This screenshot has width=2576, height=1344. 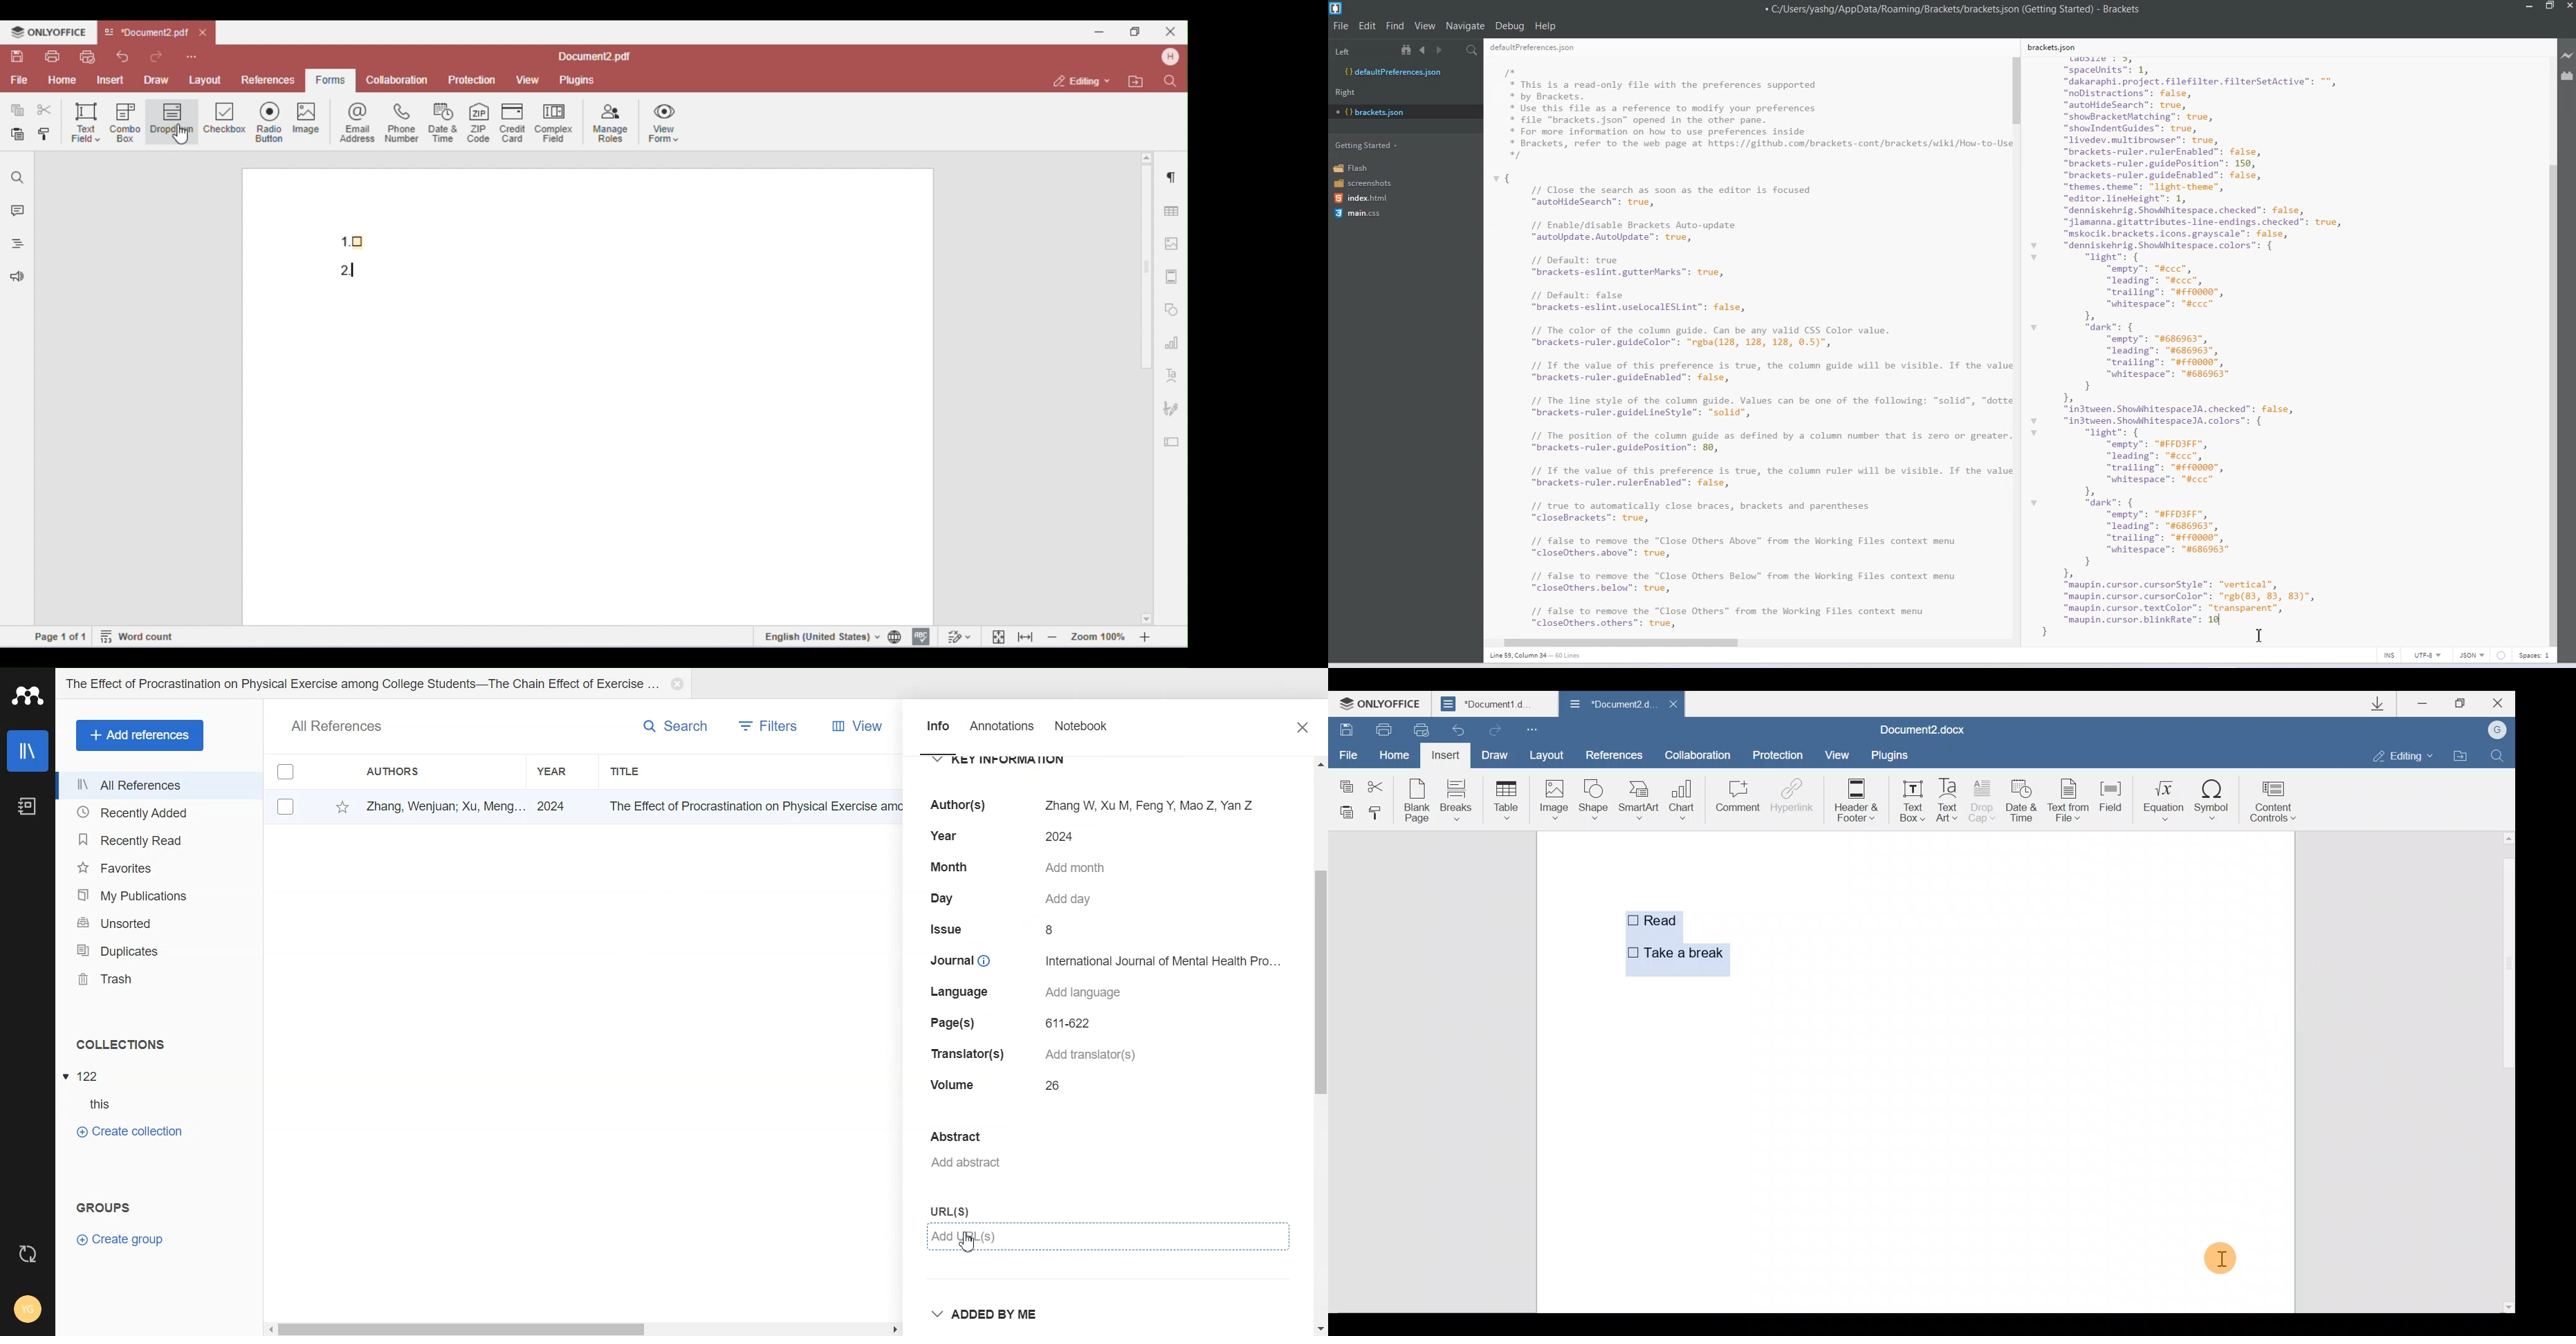 What do you see at coordinates (1364, 184) in the screenshot?
I see `screenshots` at bounding box center [1364, 184].